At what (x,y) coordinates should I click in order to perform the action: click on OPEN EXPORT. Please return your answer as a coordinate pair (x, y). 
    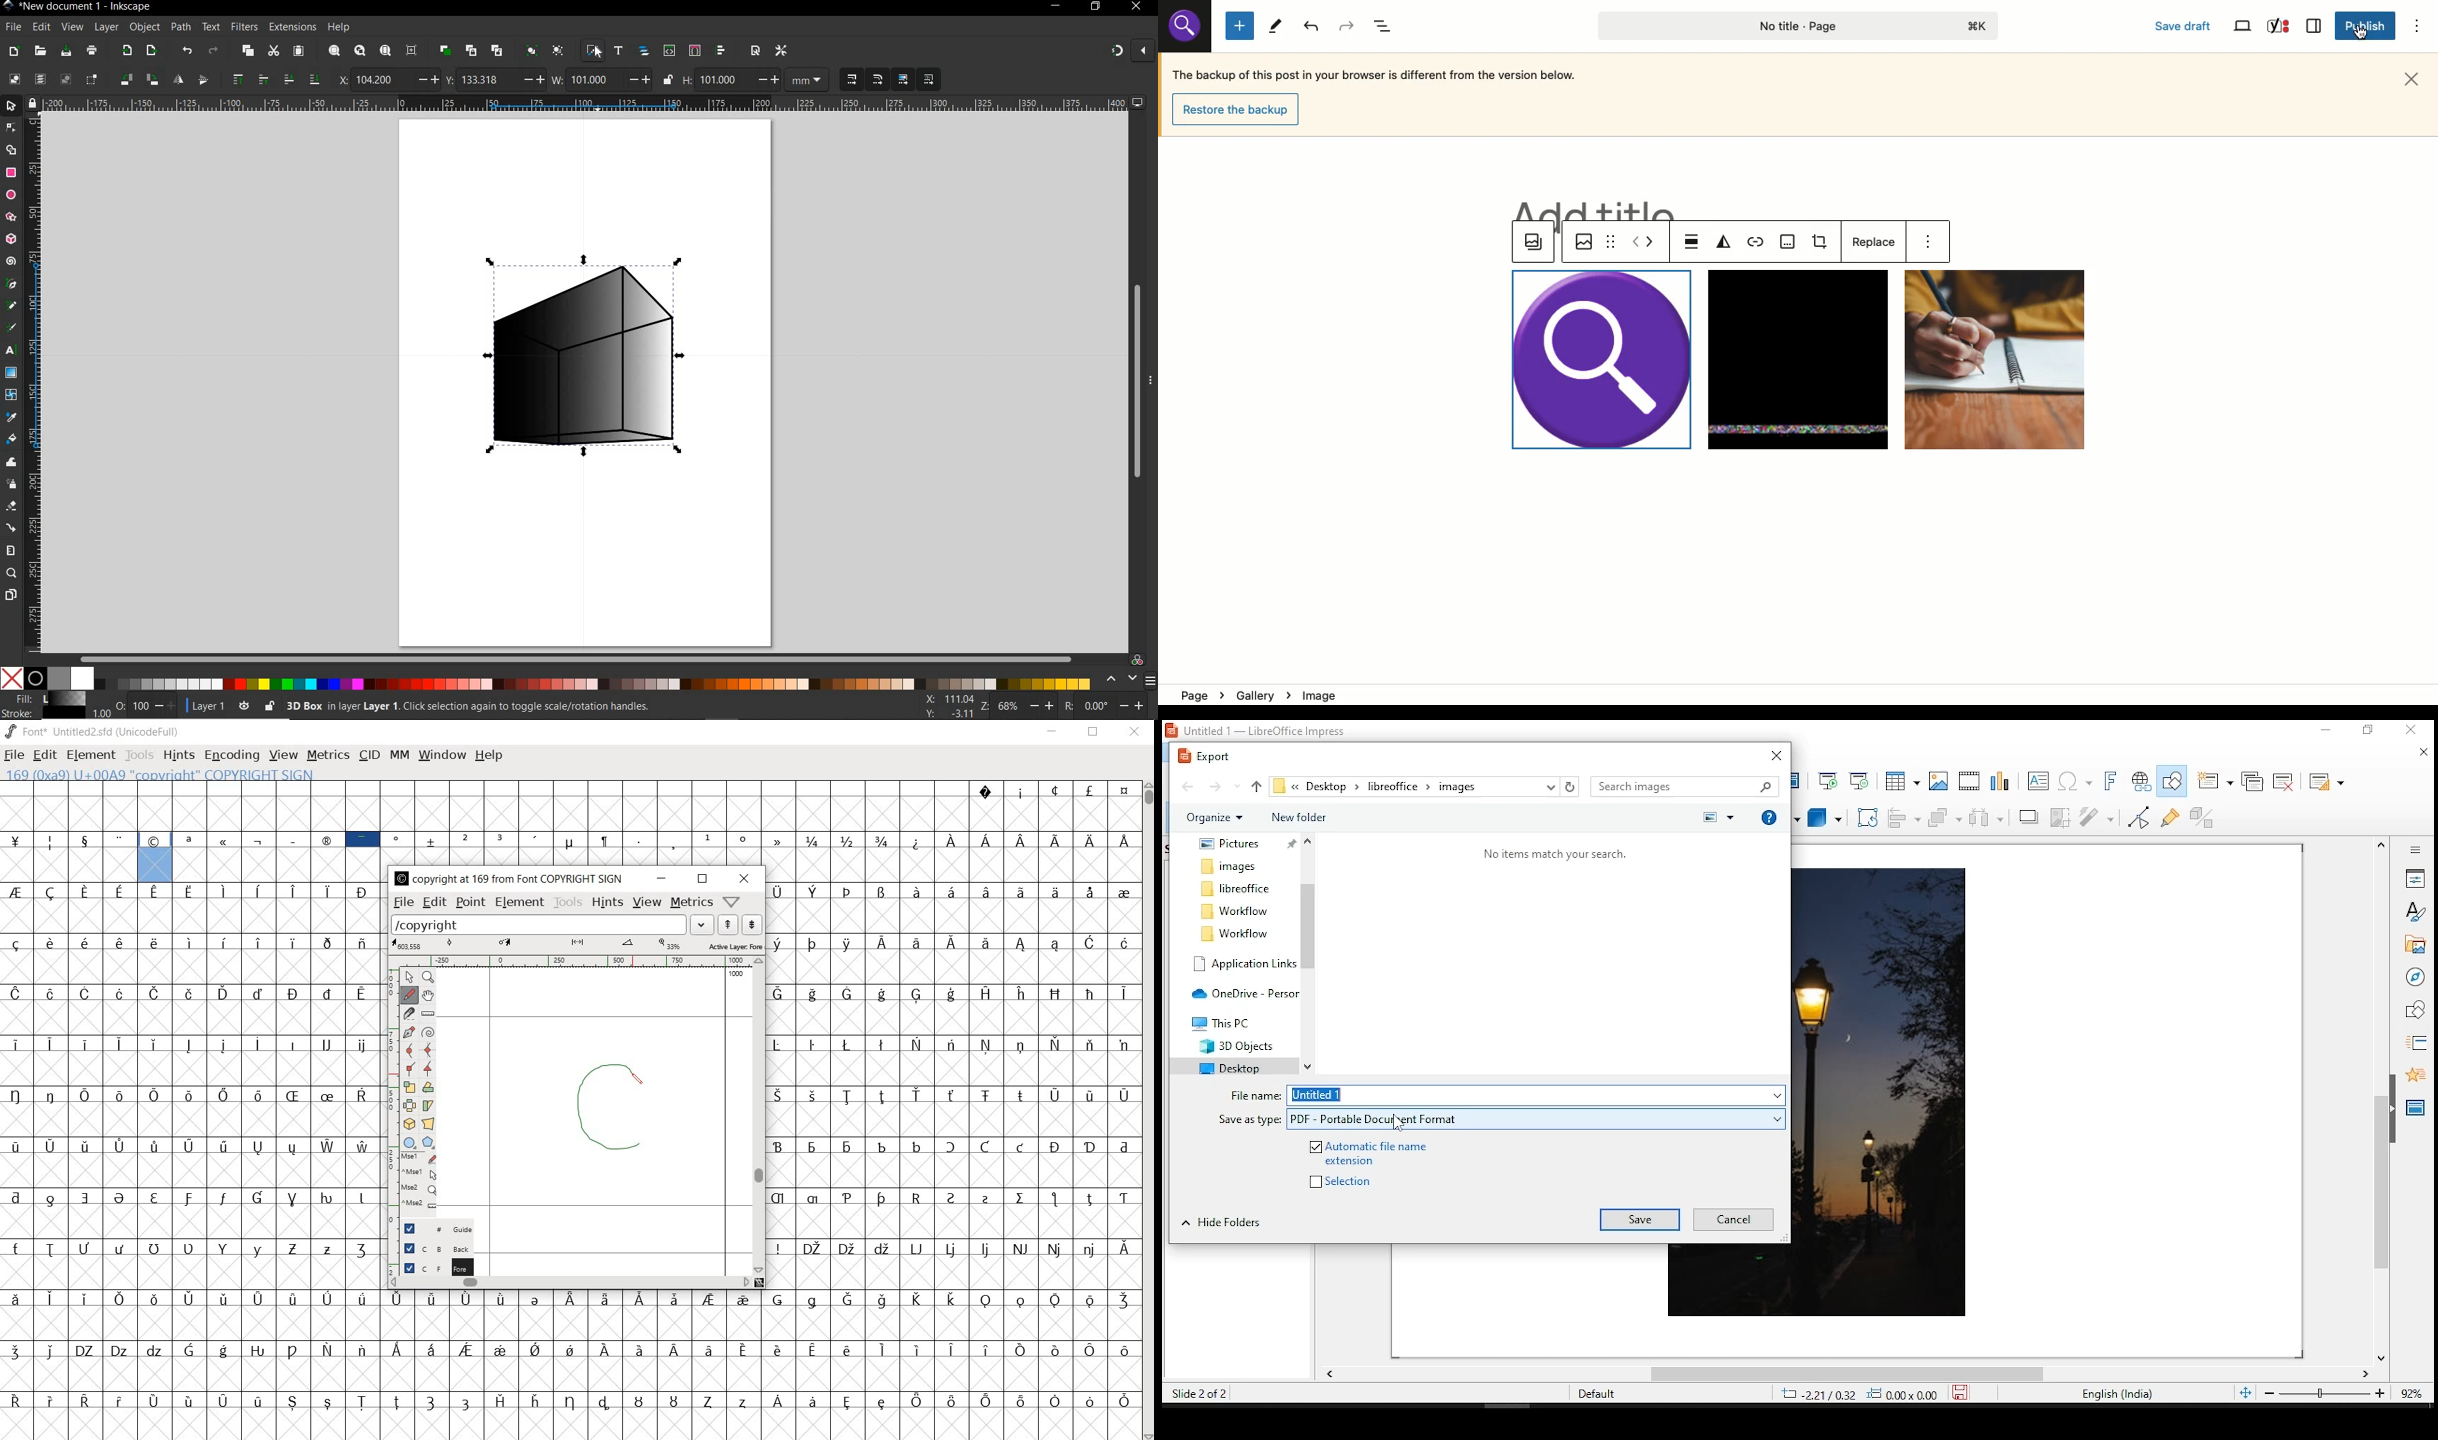
    Looking at the image, I should click on (152, 52).